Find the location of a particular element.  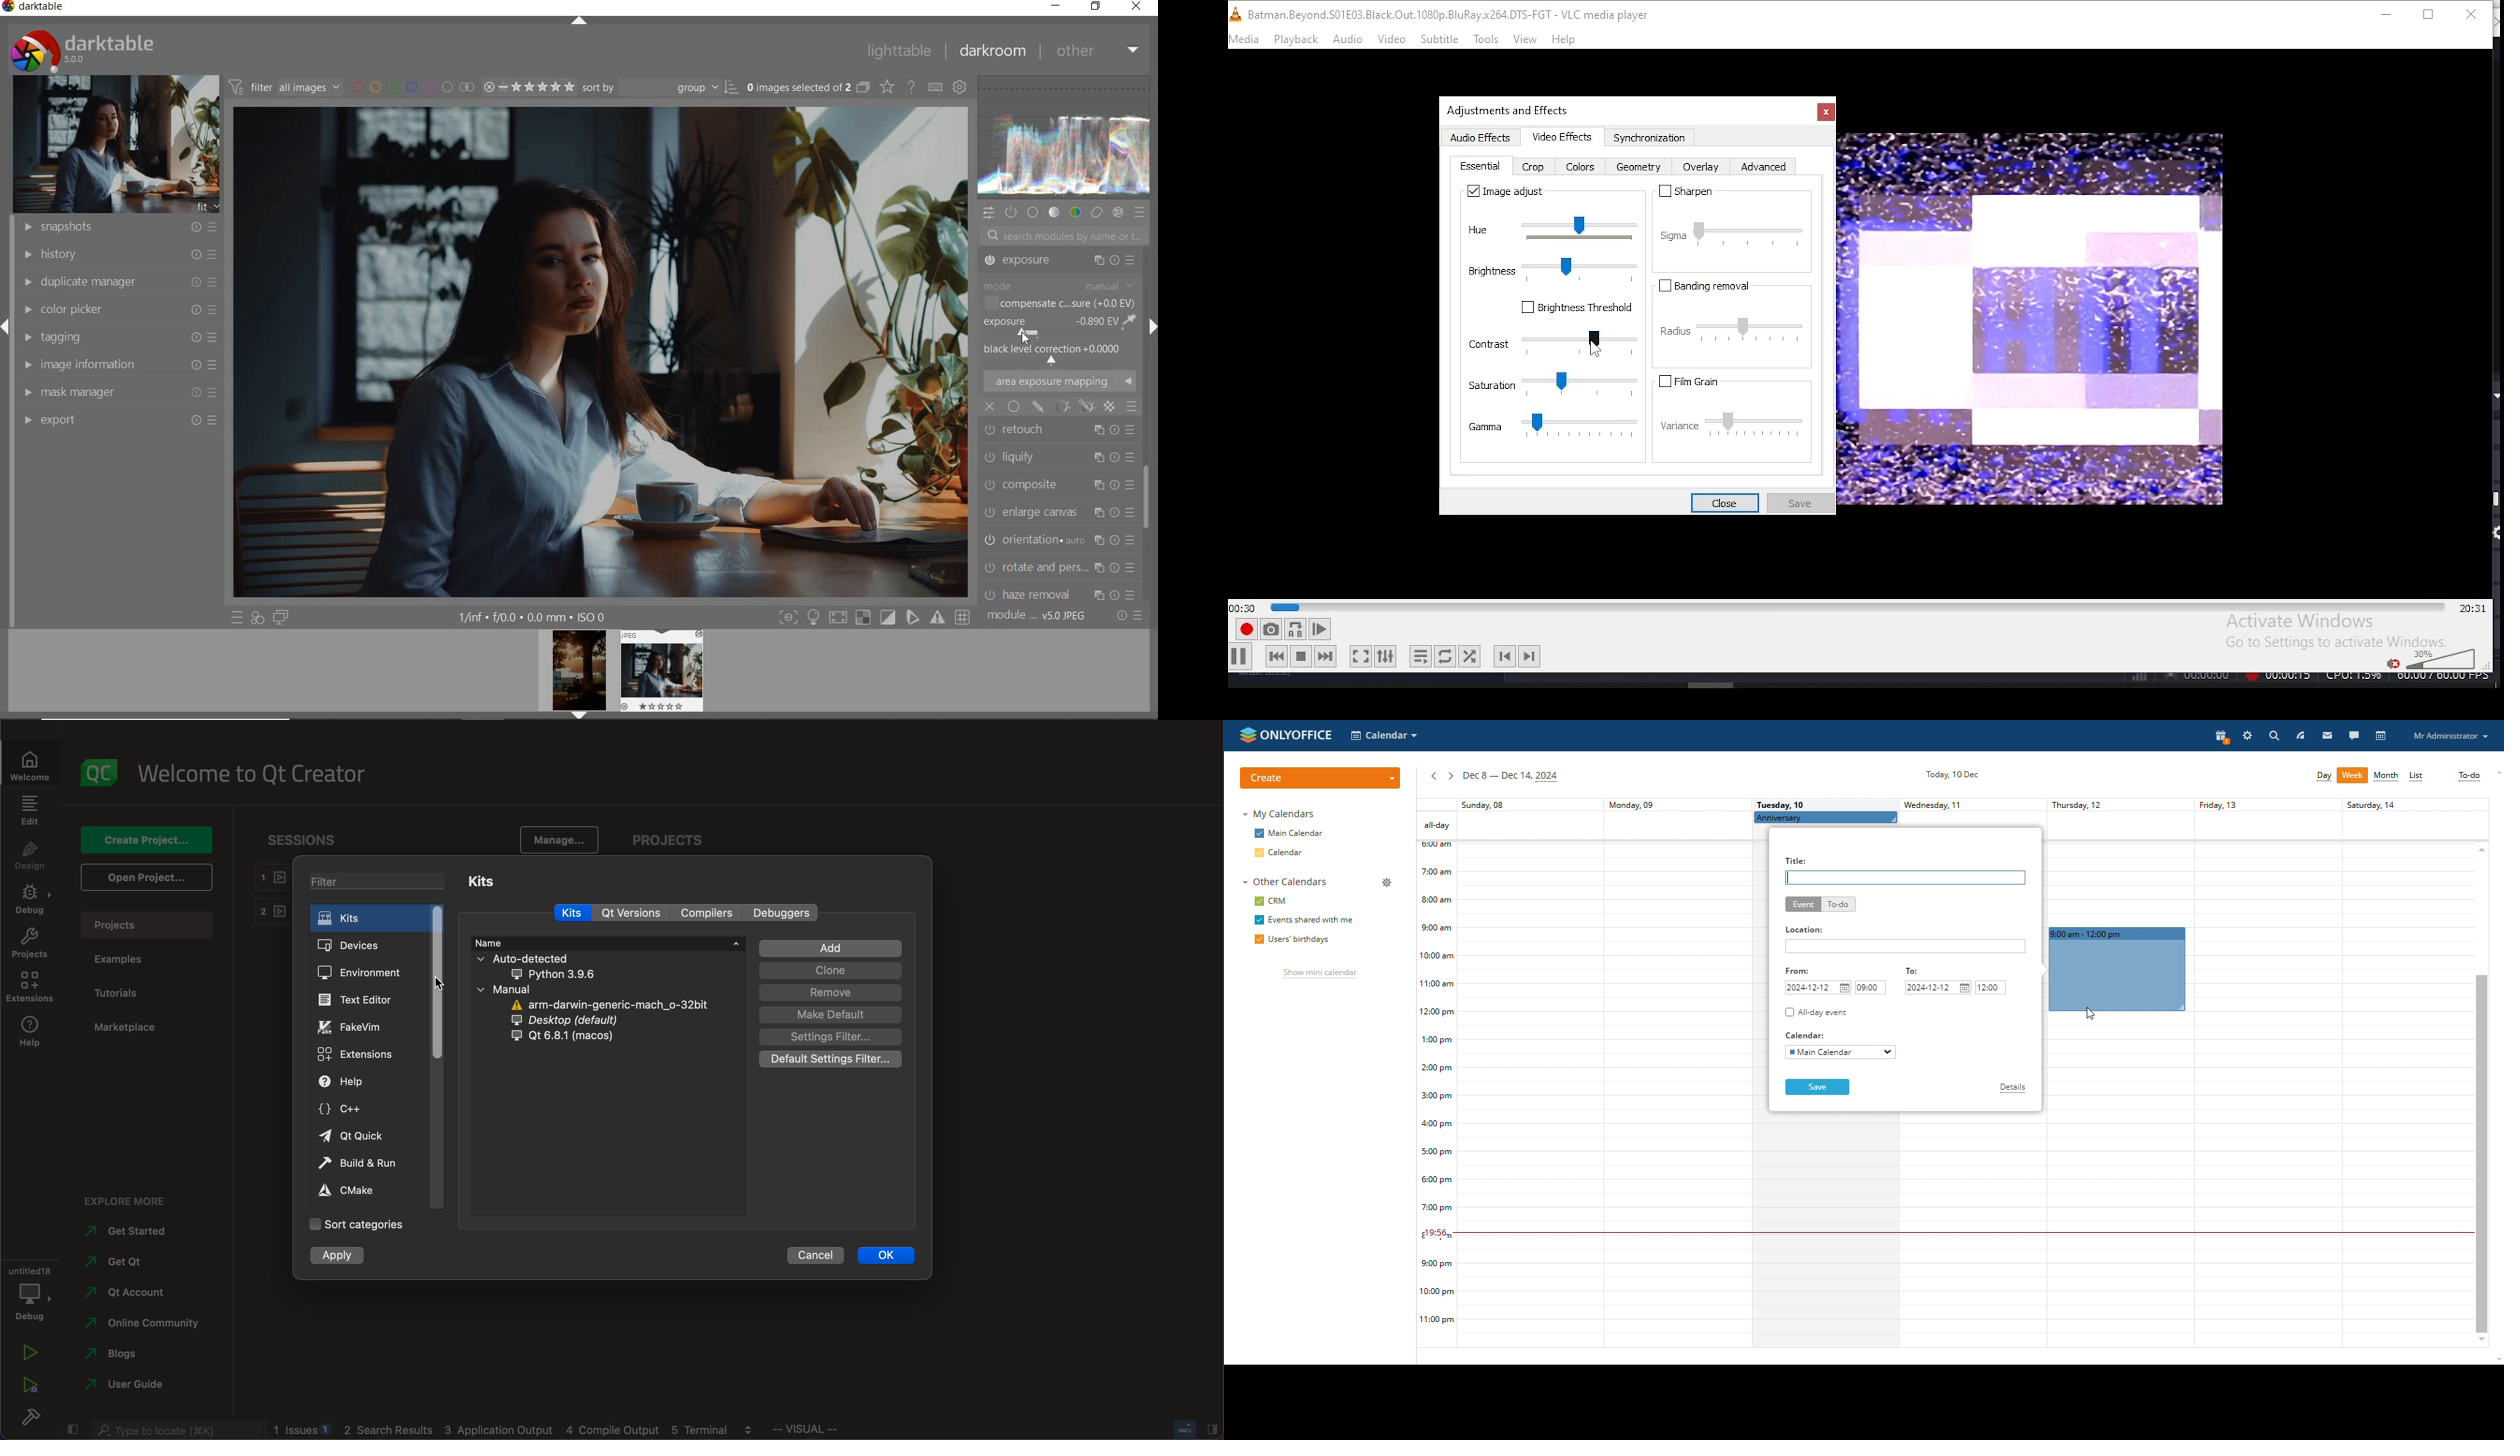

ENABLE FOR ONLINE HELP is located at coordinates (912, 87).